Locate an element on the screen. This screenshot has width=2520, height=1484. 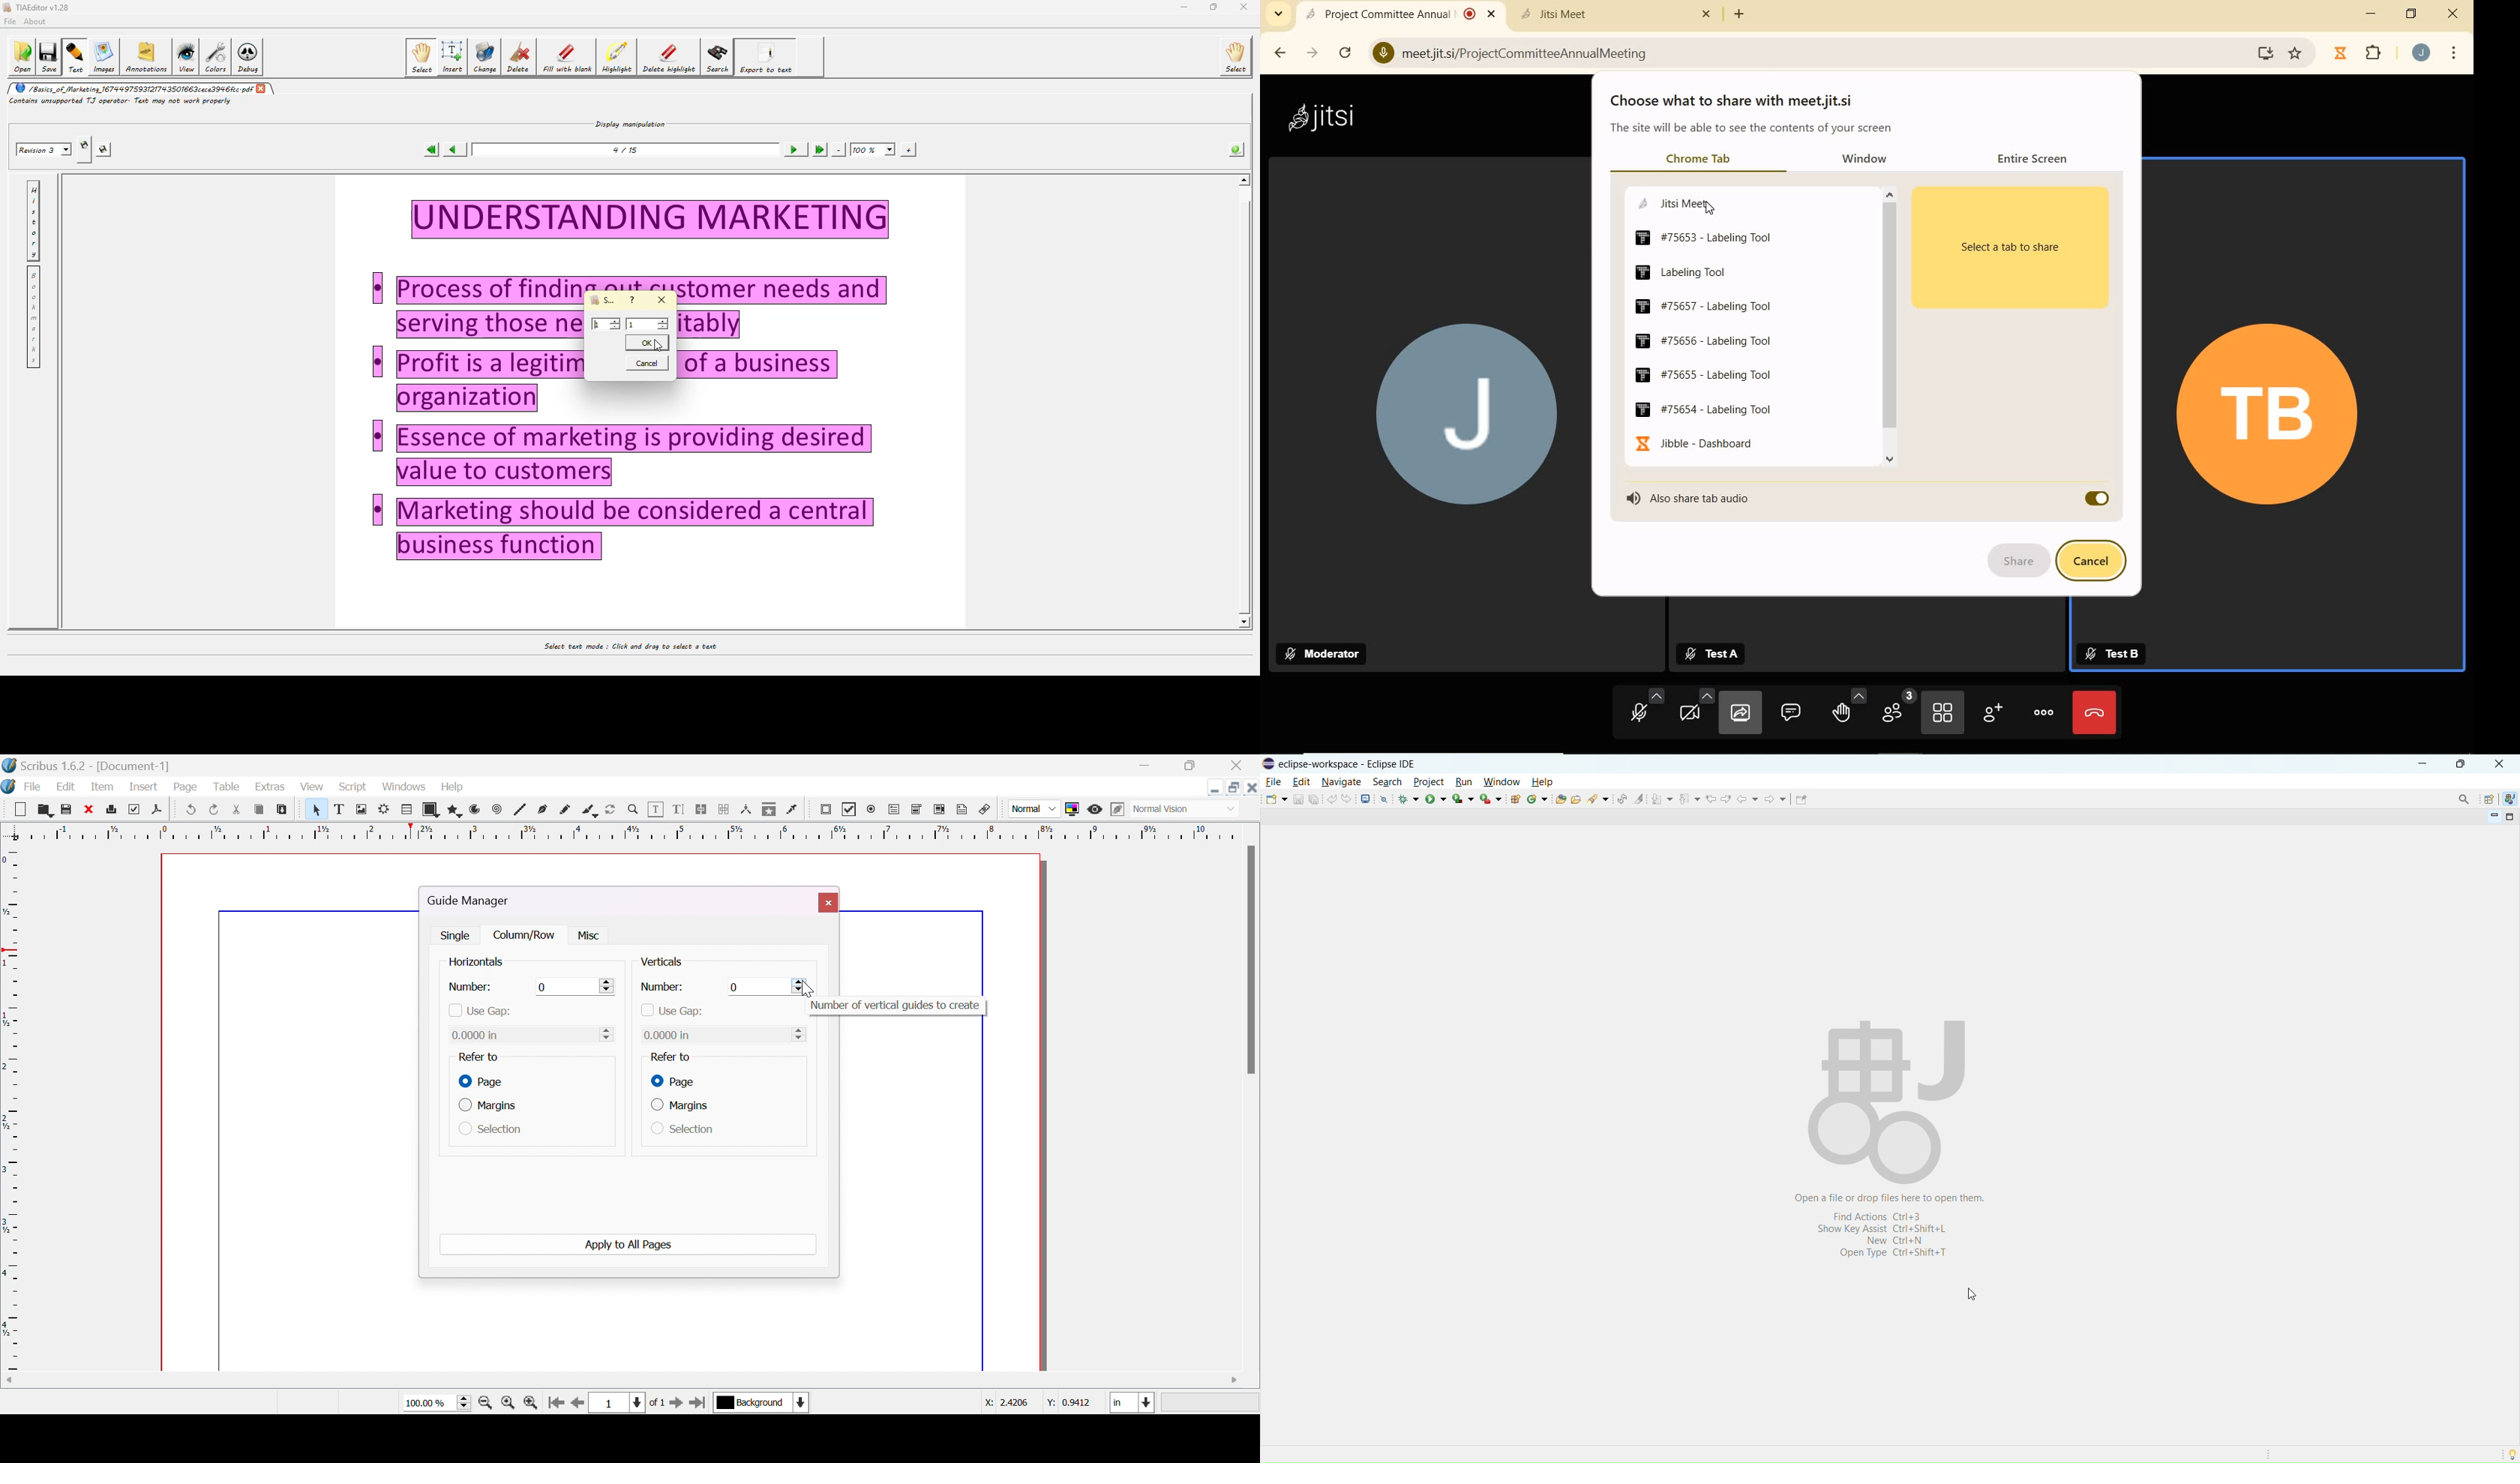
help is located at coordinates (457, 788).